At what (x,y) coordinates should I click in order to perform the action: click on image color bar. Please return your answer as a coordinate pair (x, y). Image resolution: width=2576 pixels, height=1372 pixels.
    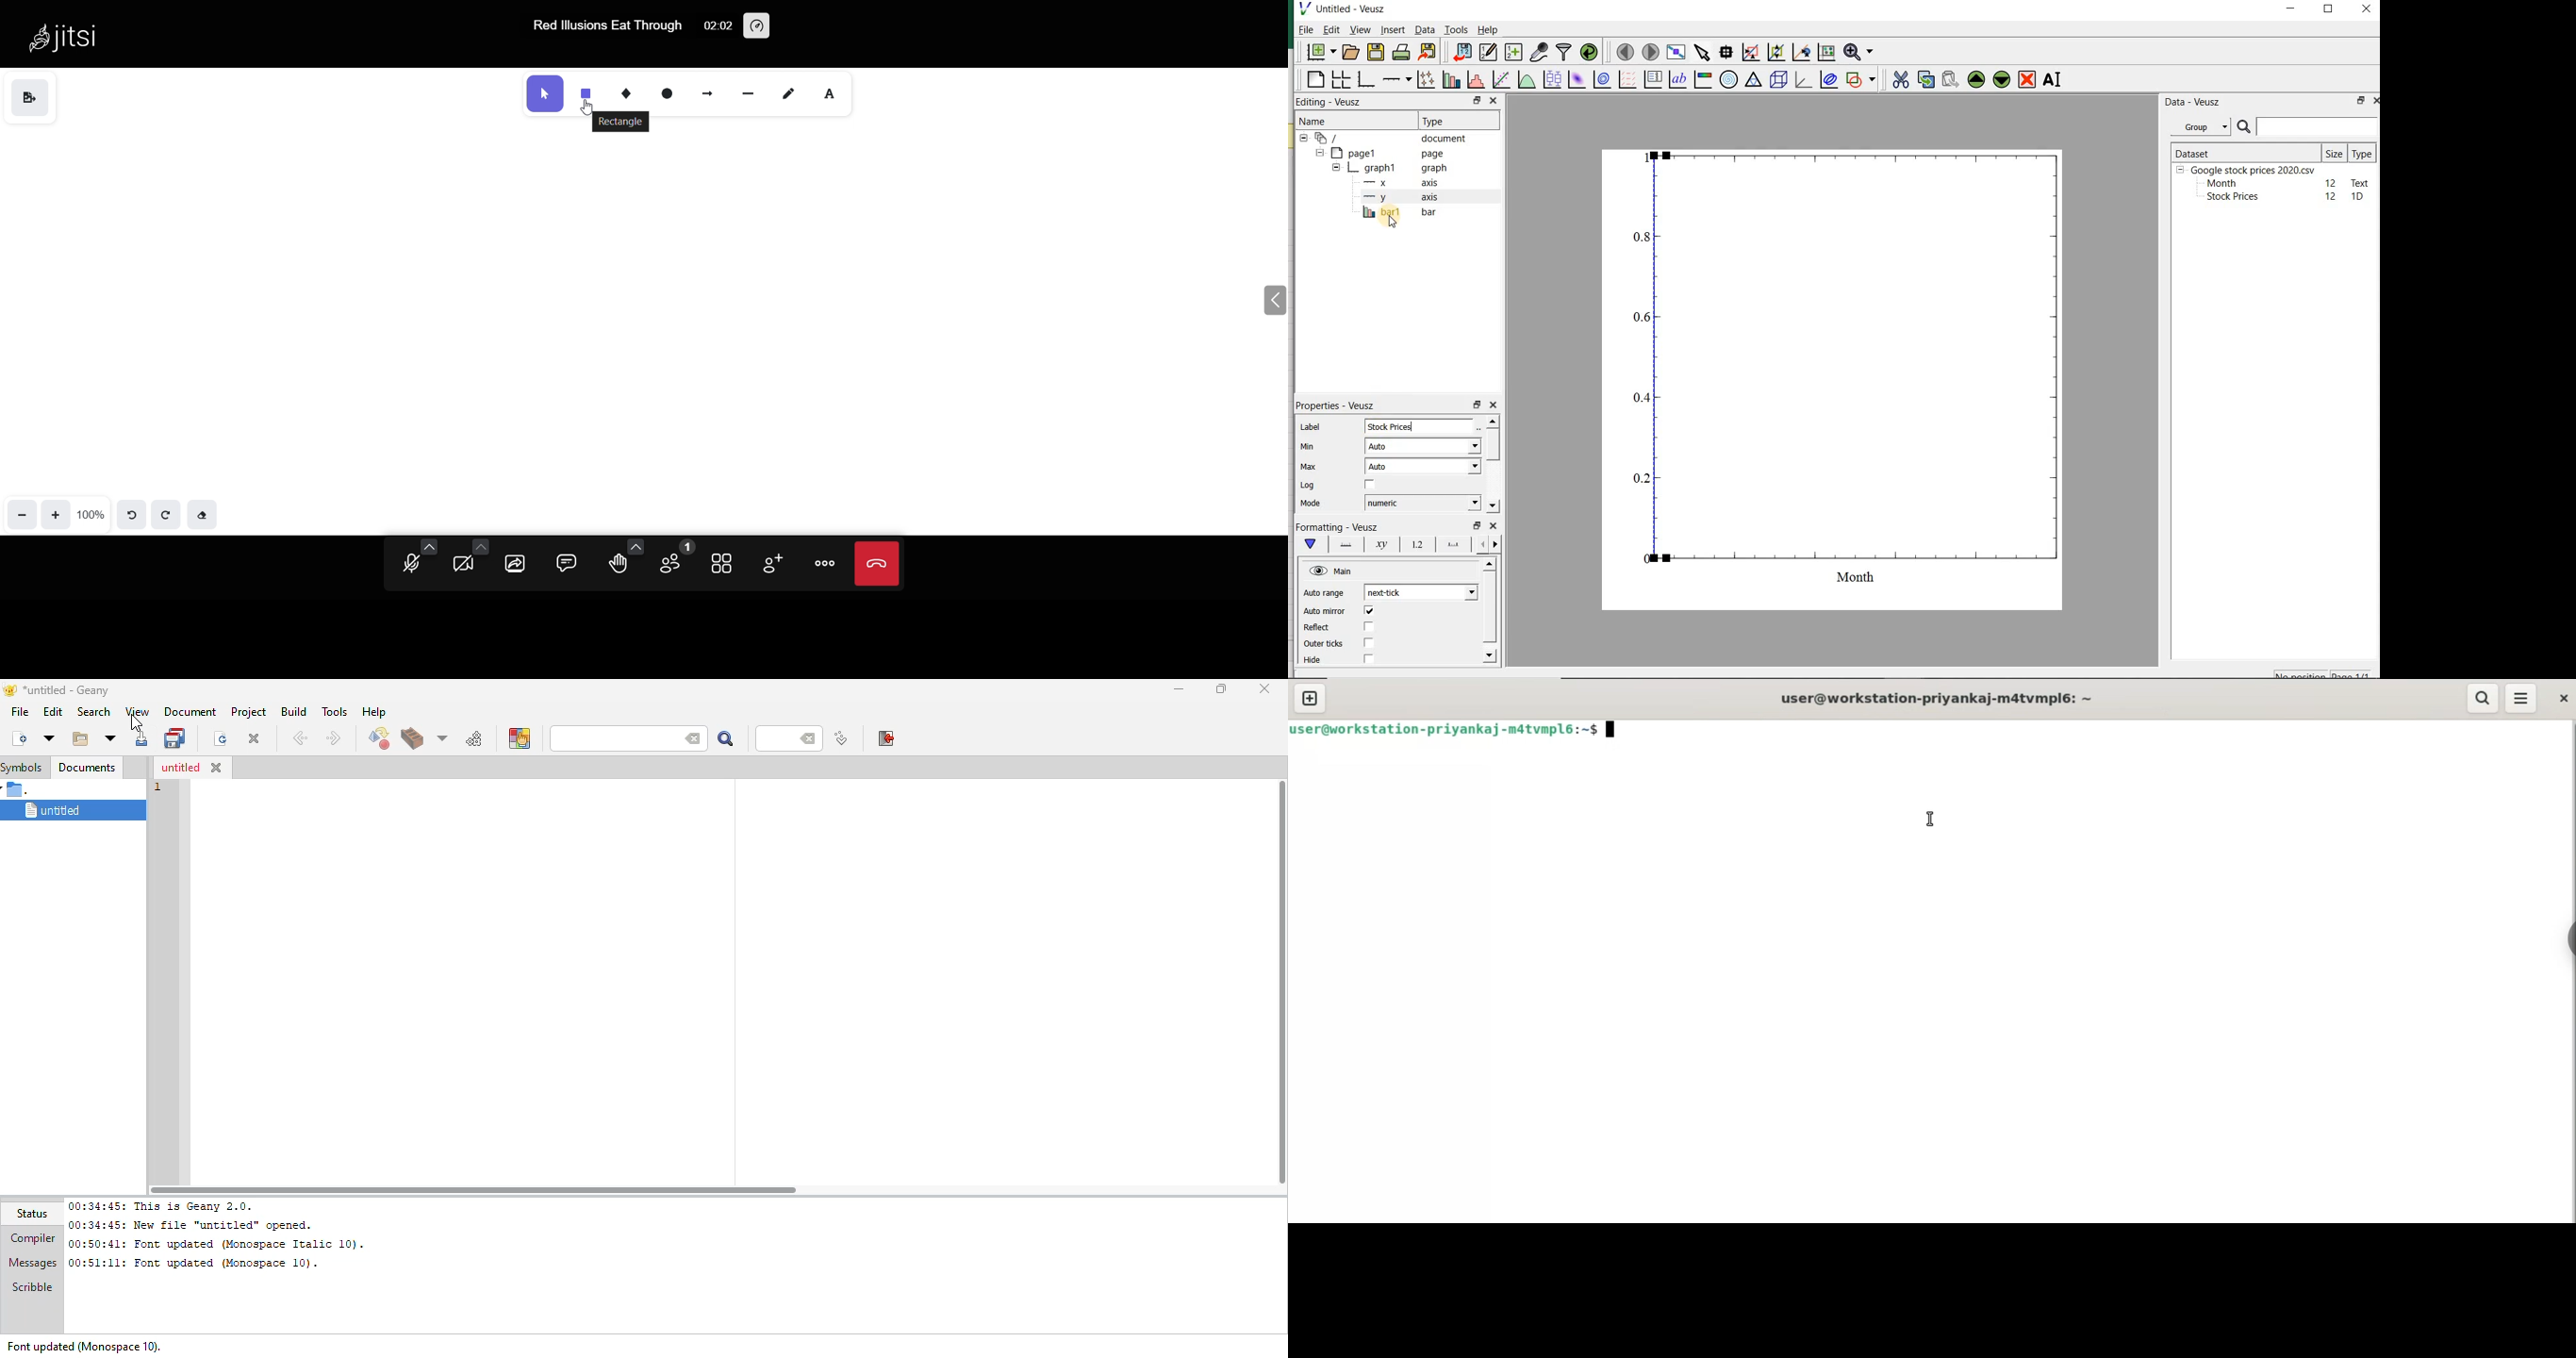
    Looking at the image, I should click on (1702, 79).